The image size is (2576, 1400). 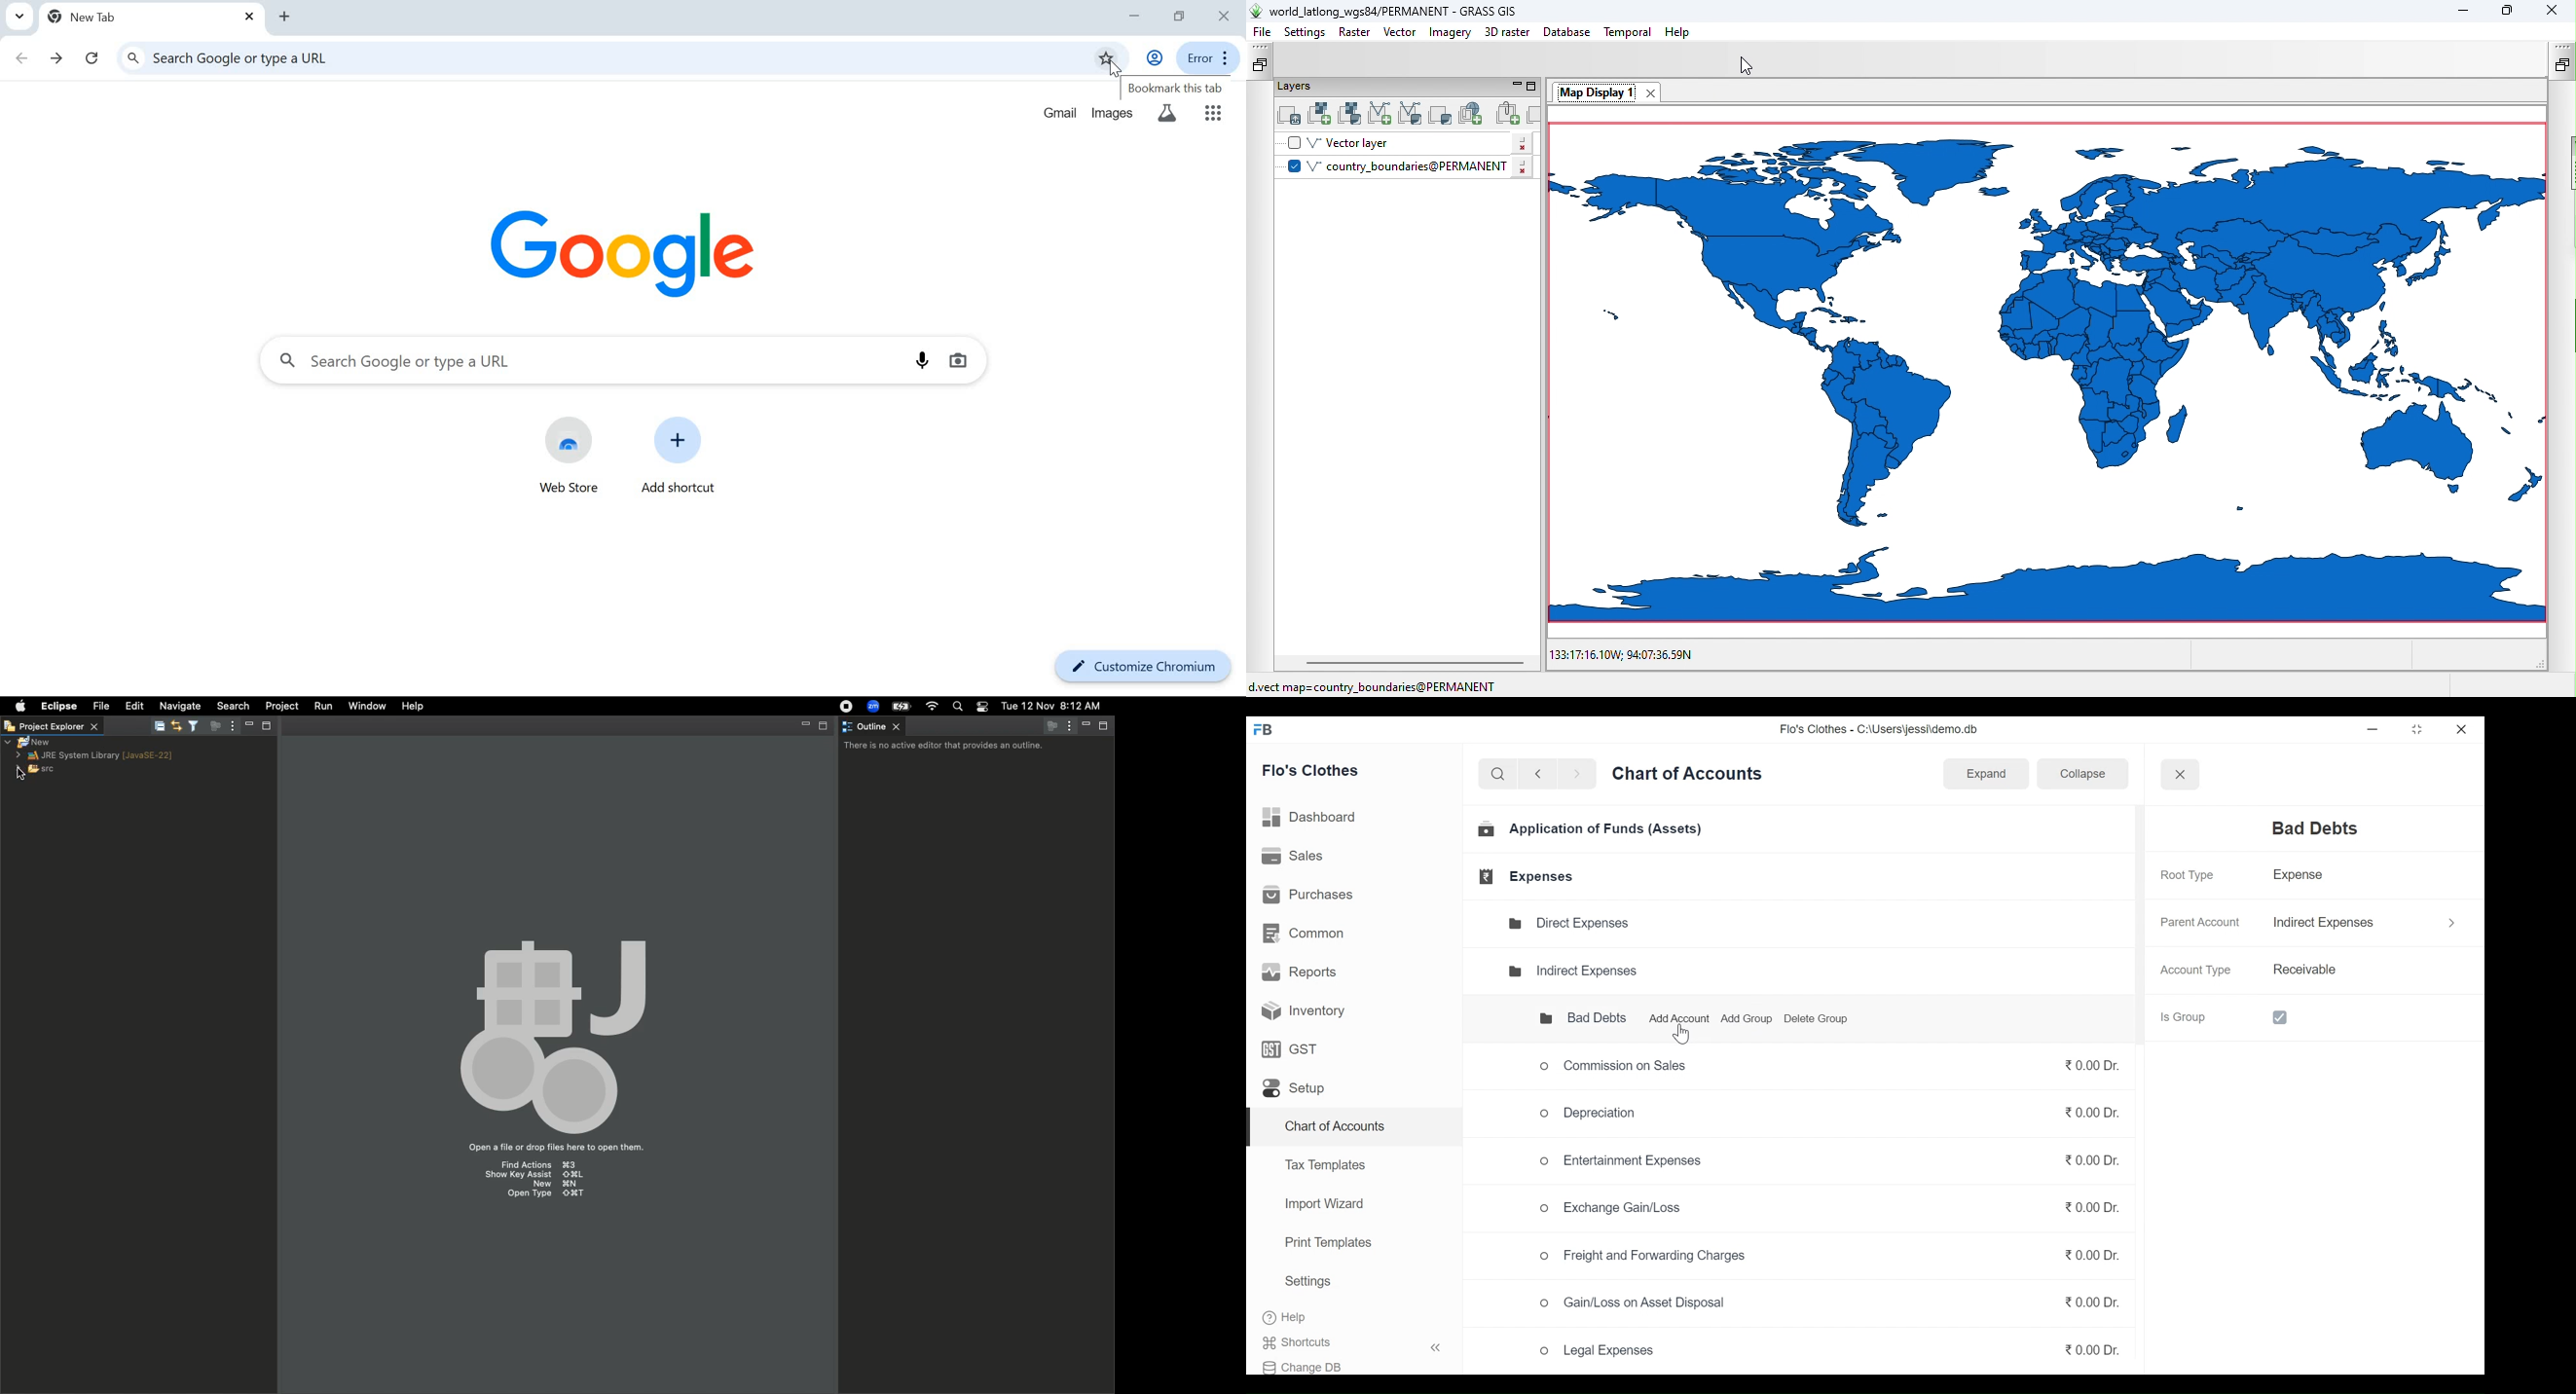 What do you see at coordinates (2303, 970) in the screenshot?
I see `Receivable` at bounding box center [2303, 970].